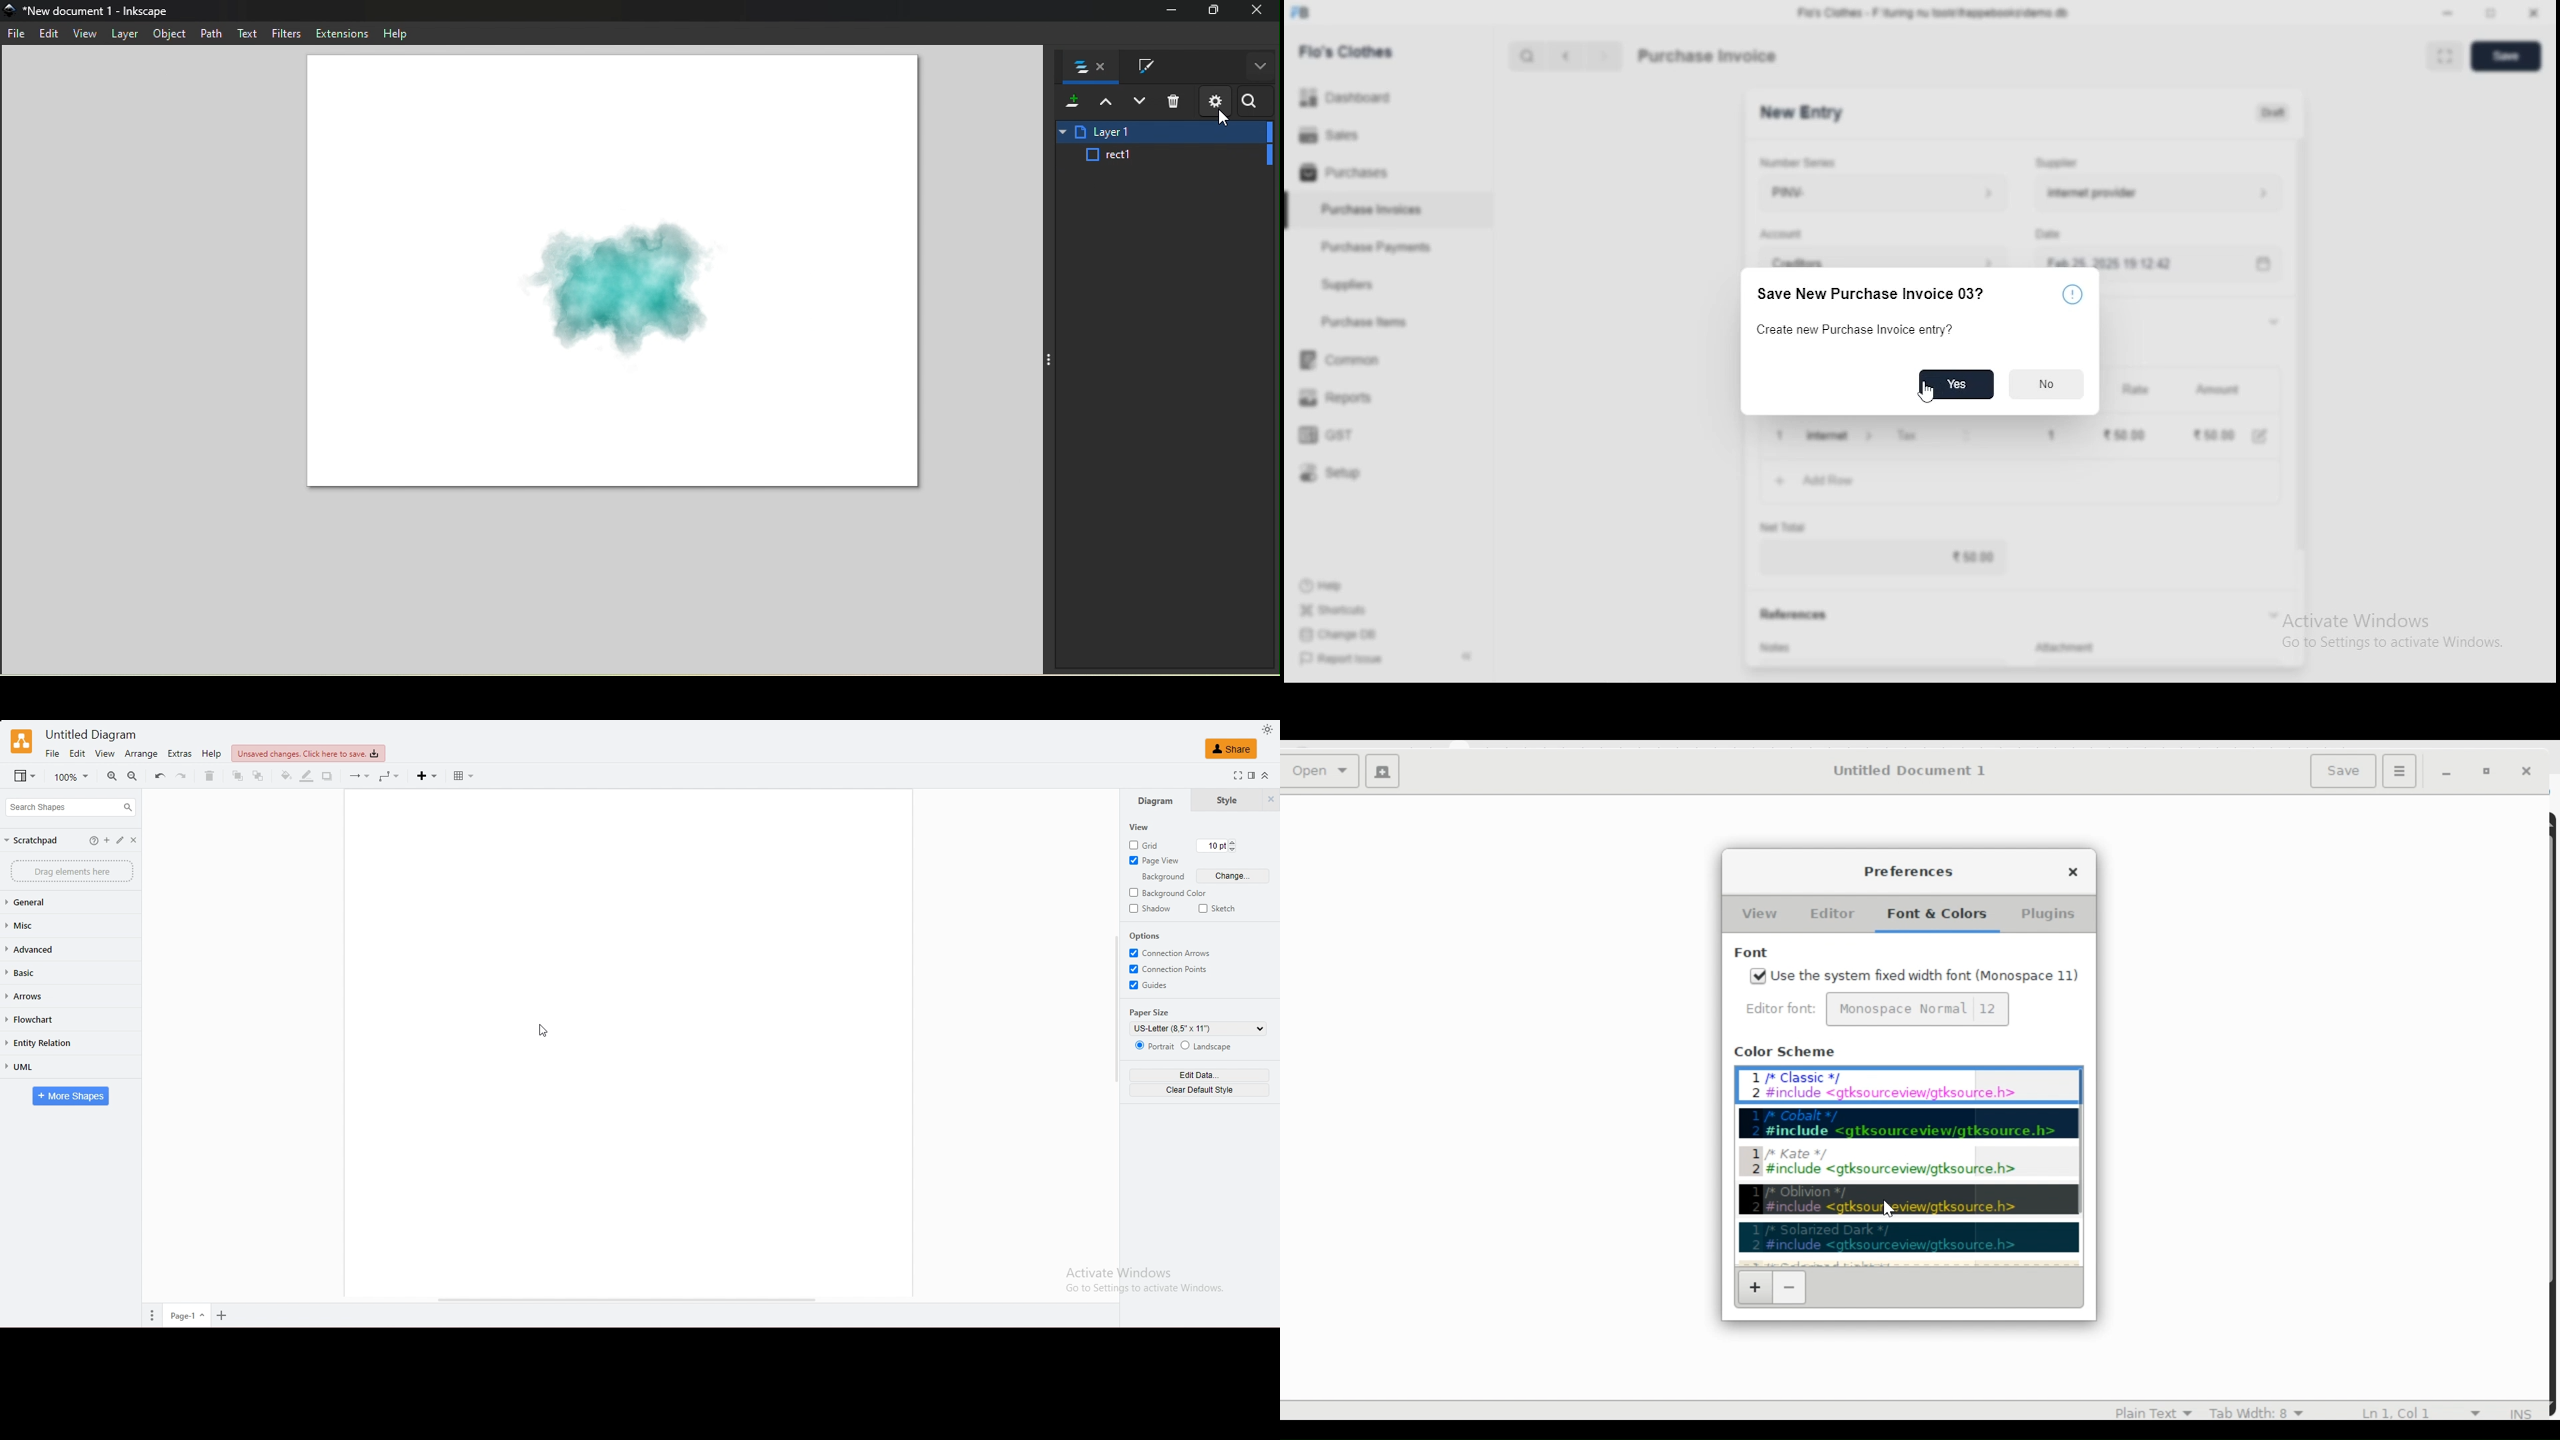 The image size is (2576, 1456). I want to click on increase grid pt, so click(1233, 841).